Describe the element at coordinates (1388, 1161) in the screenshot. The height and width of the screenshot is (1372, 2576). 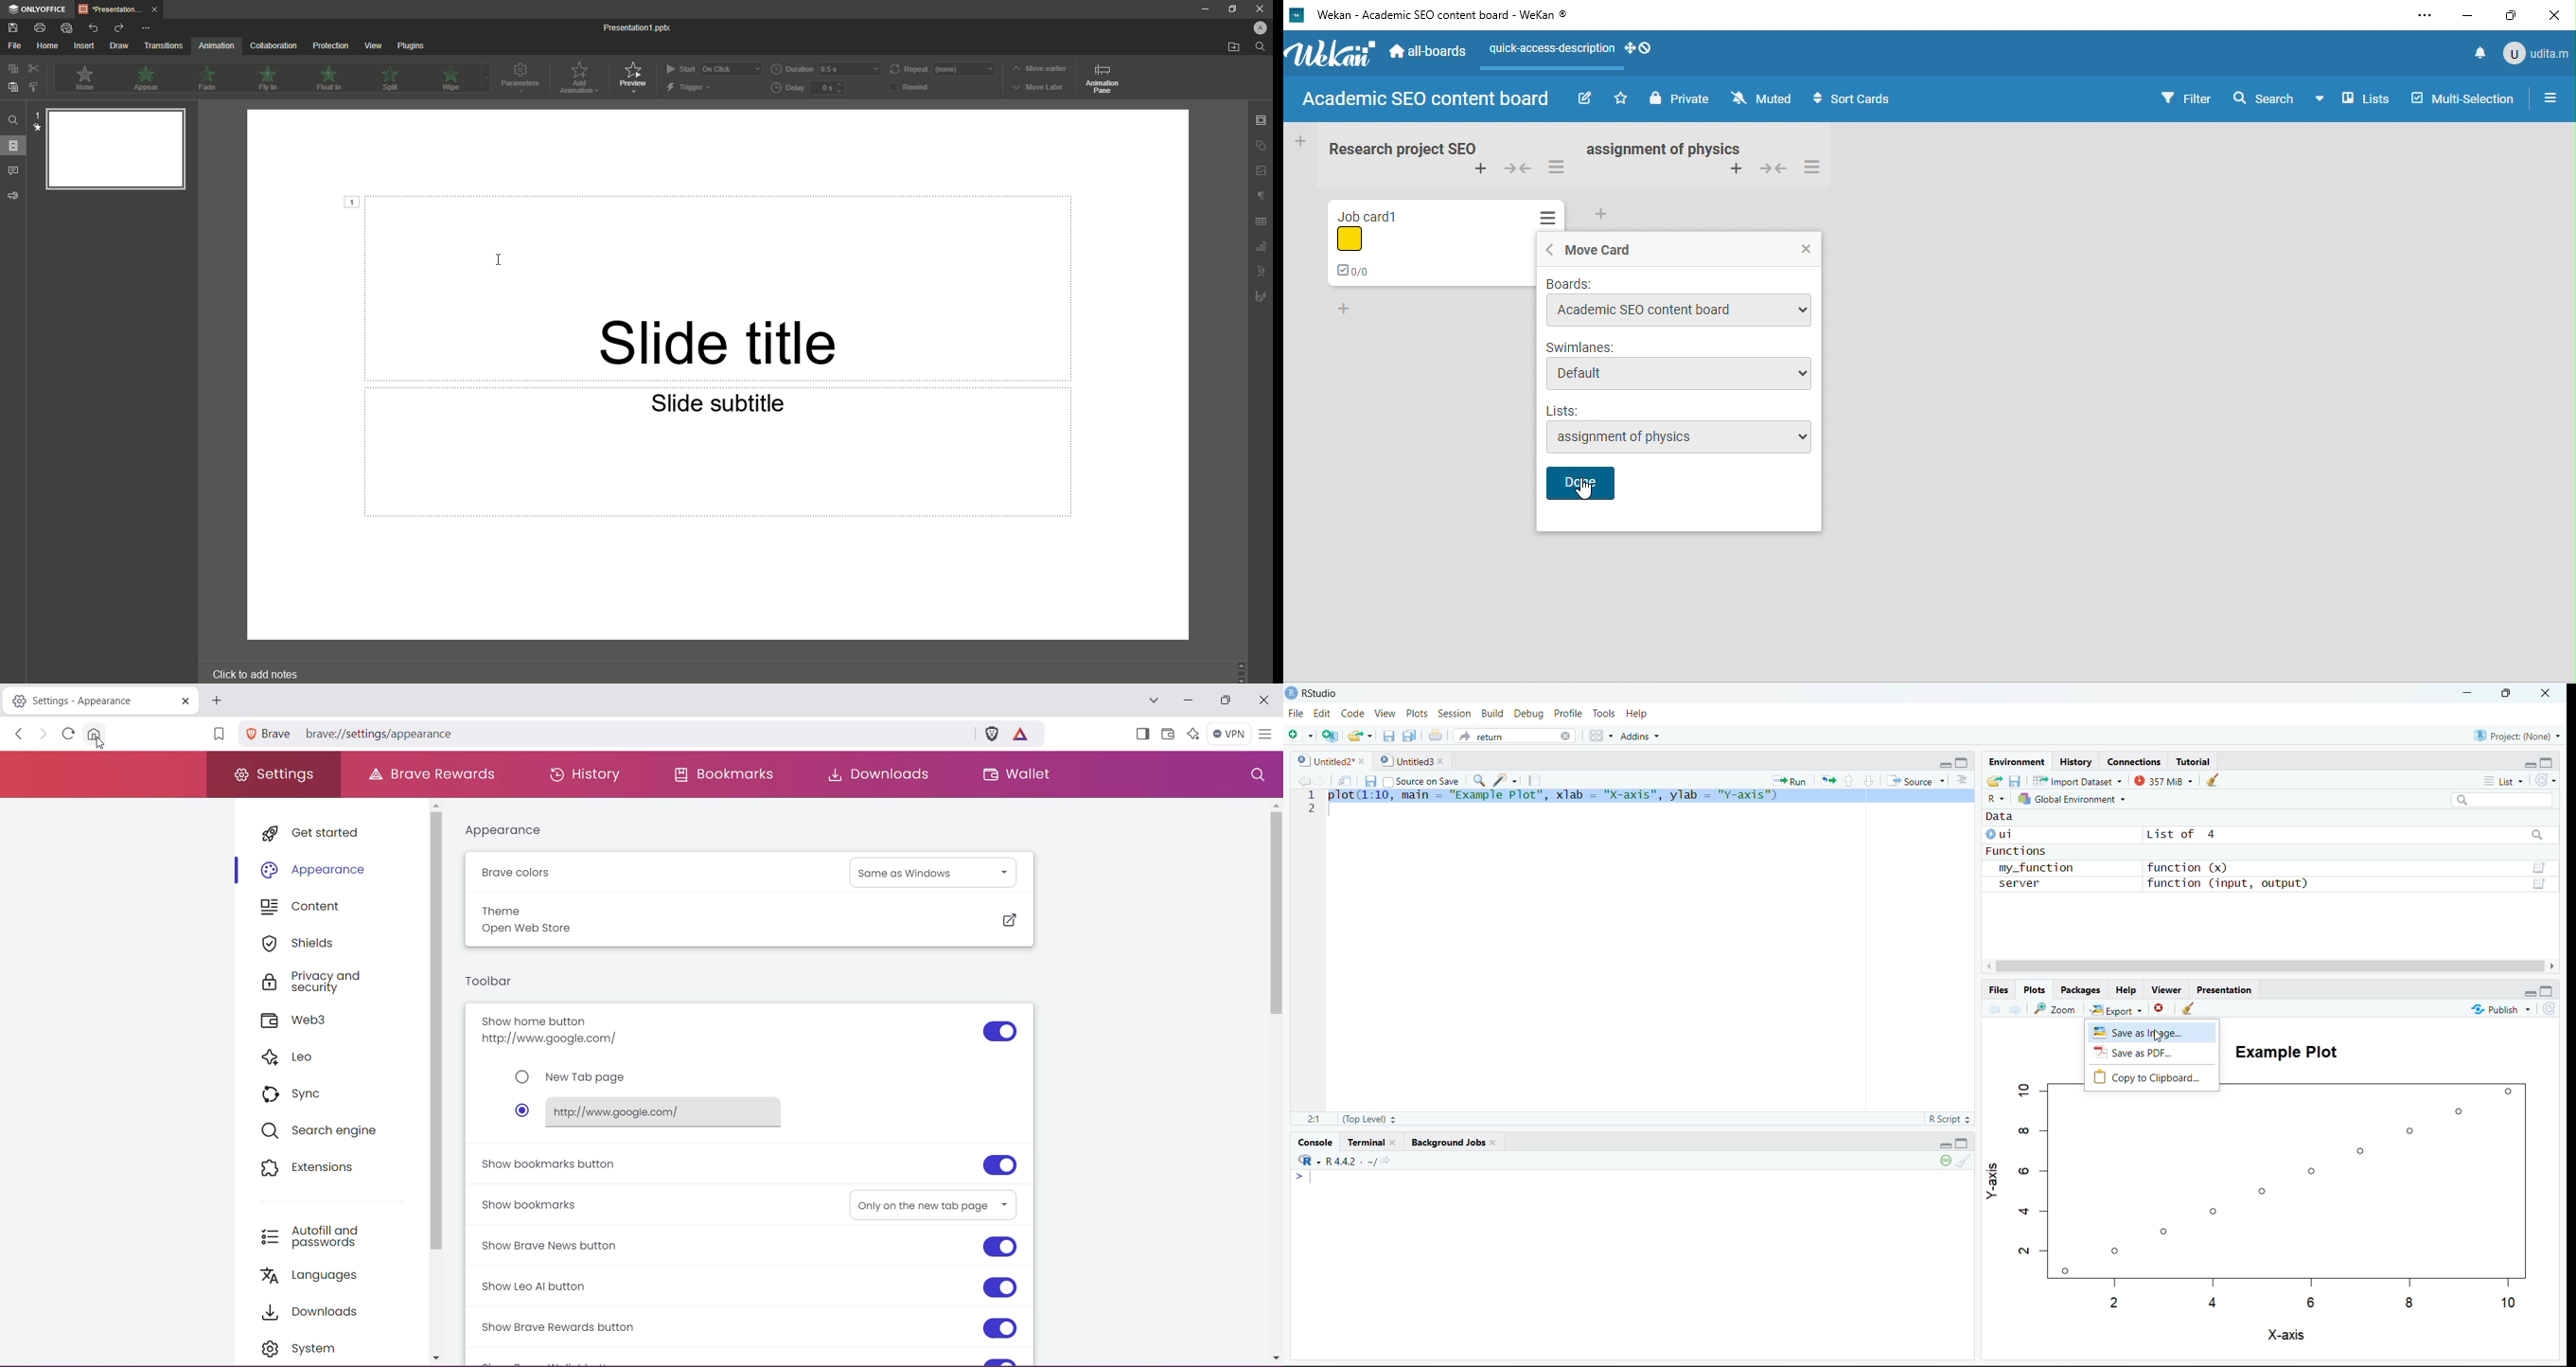
I see `View the current working directory` at that location.